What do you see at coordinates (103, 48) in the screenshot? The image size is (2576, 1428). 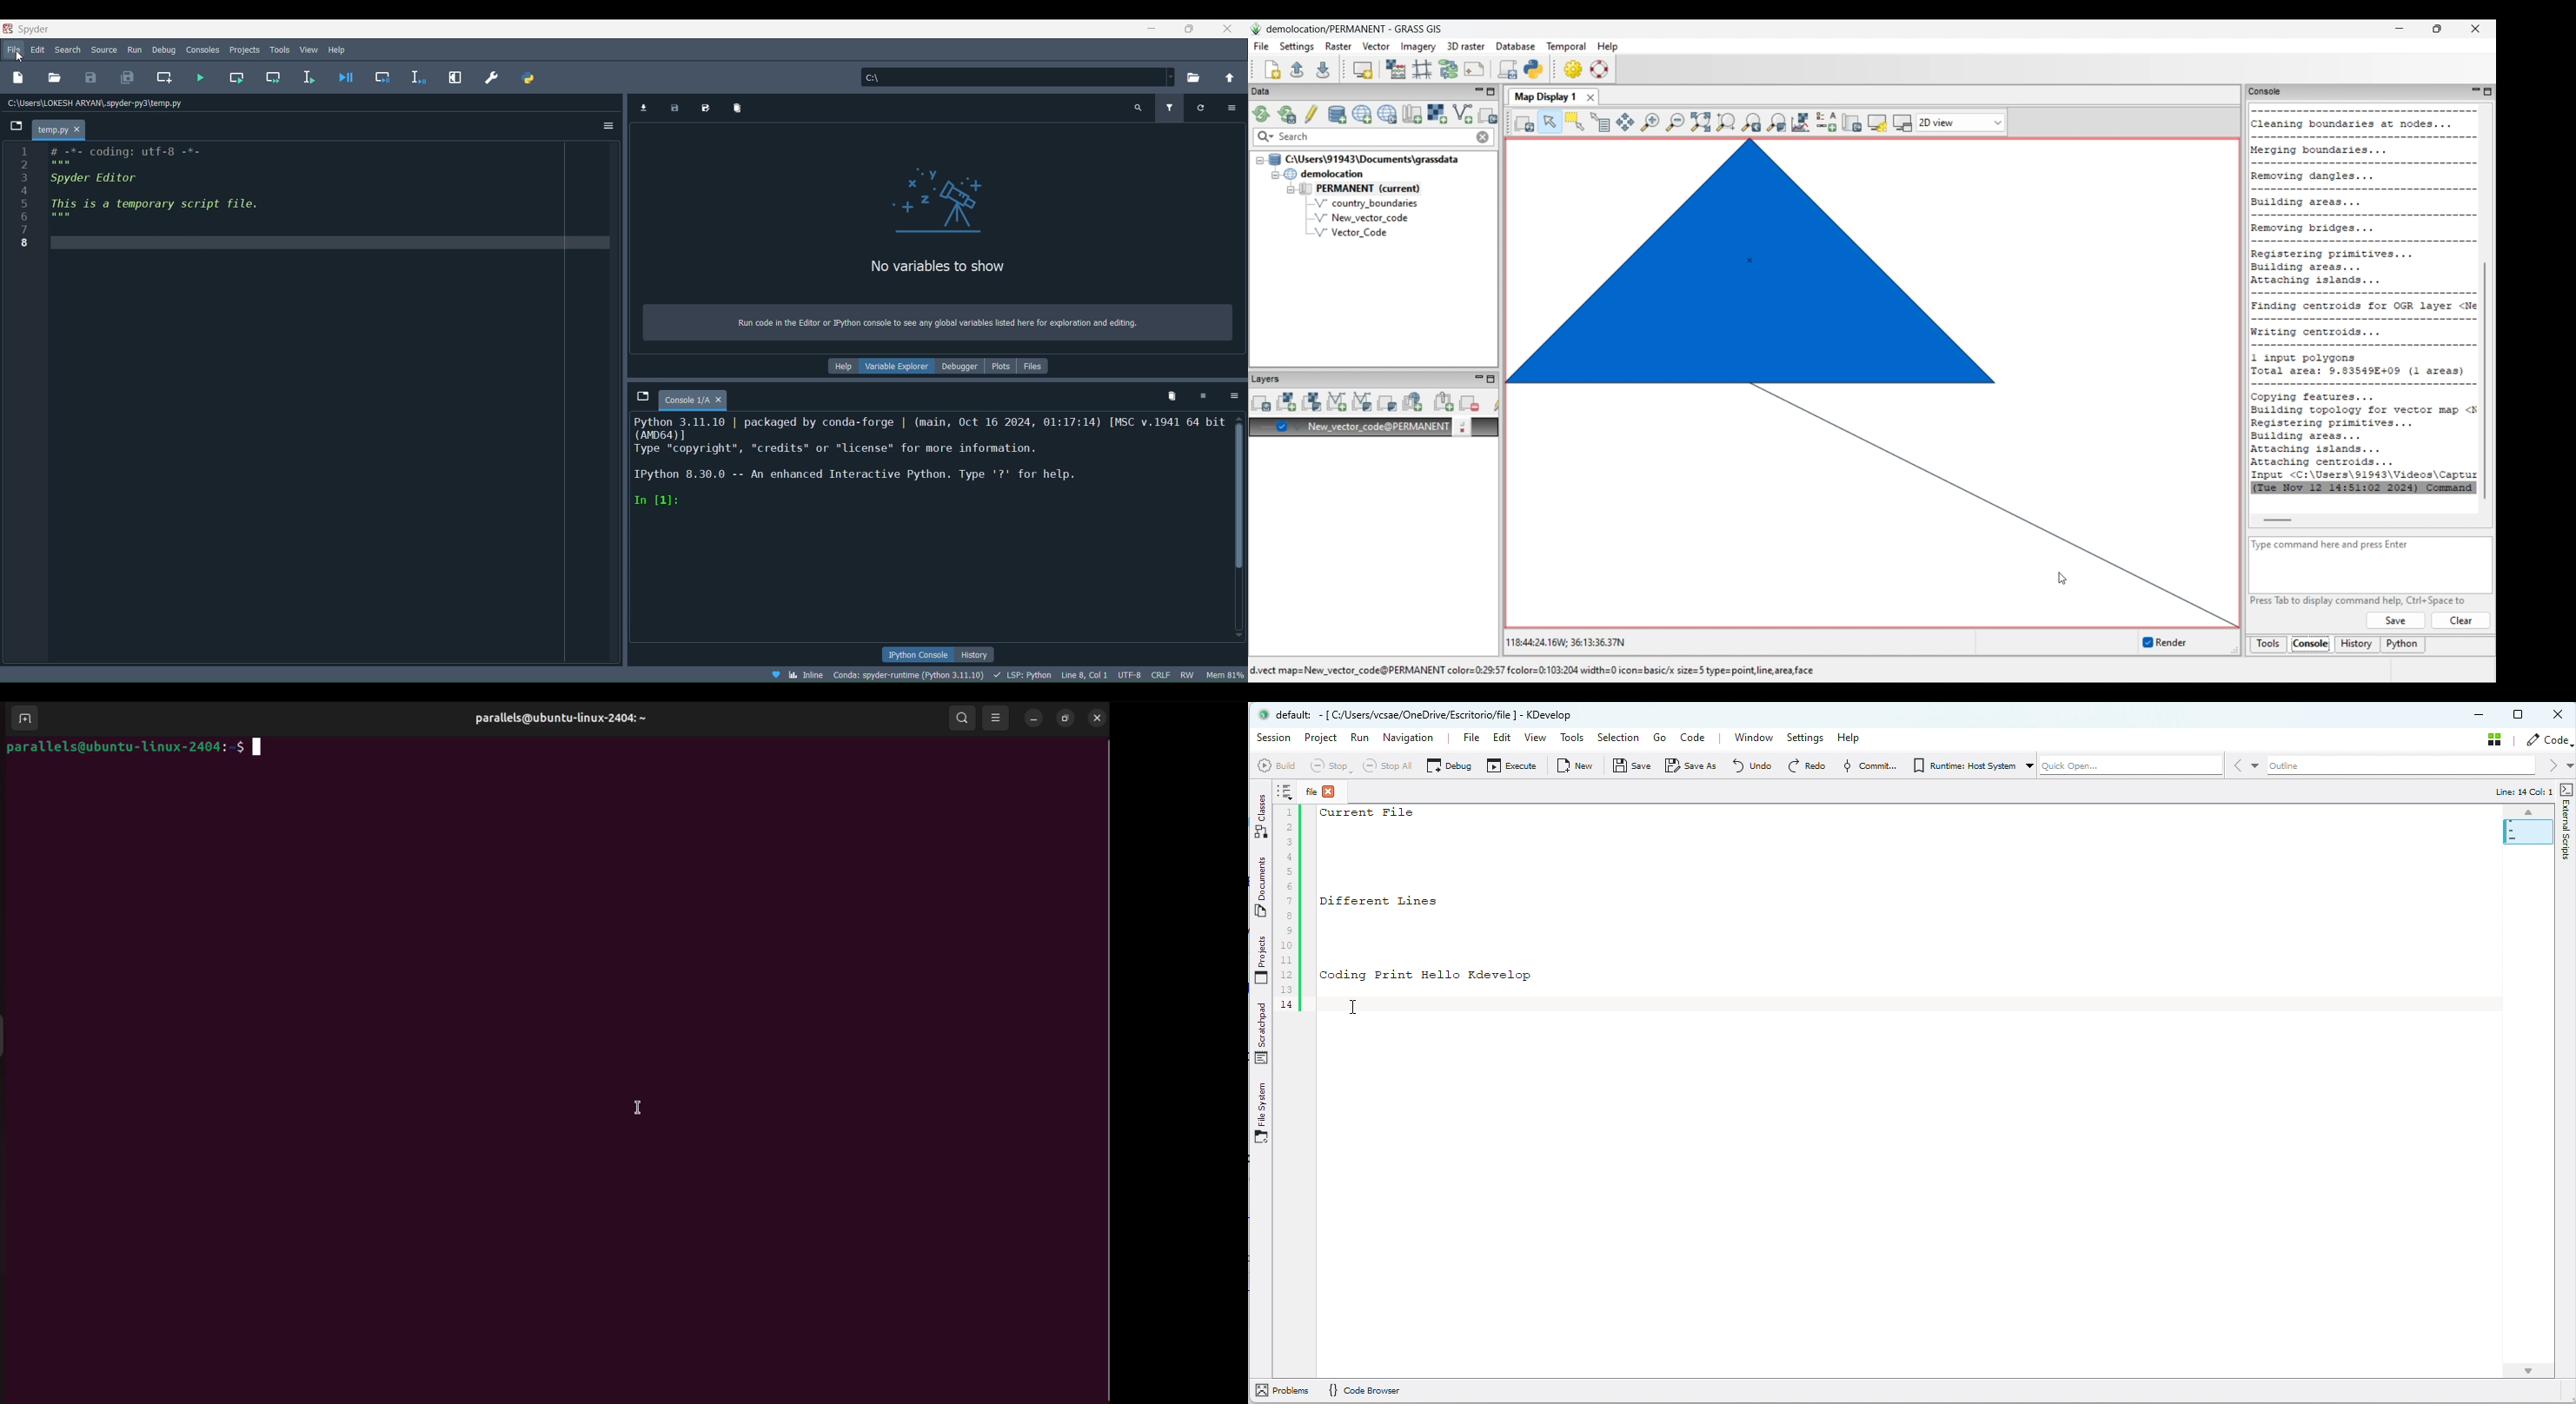 I see `Source` at bounding box center [103, 48].